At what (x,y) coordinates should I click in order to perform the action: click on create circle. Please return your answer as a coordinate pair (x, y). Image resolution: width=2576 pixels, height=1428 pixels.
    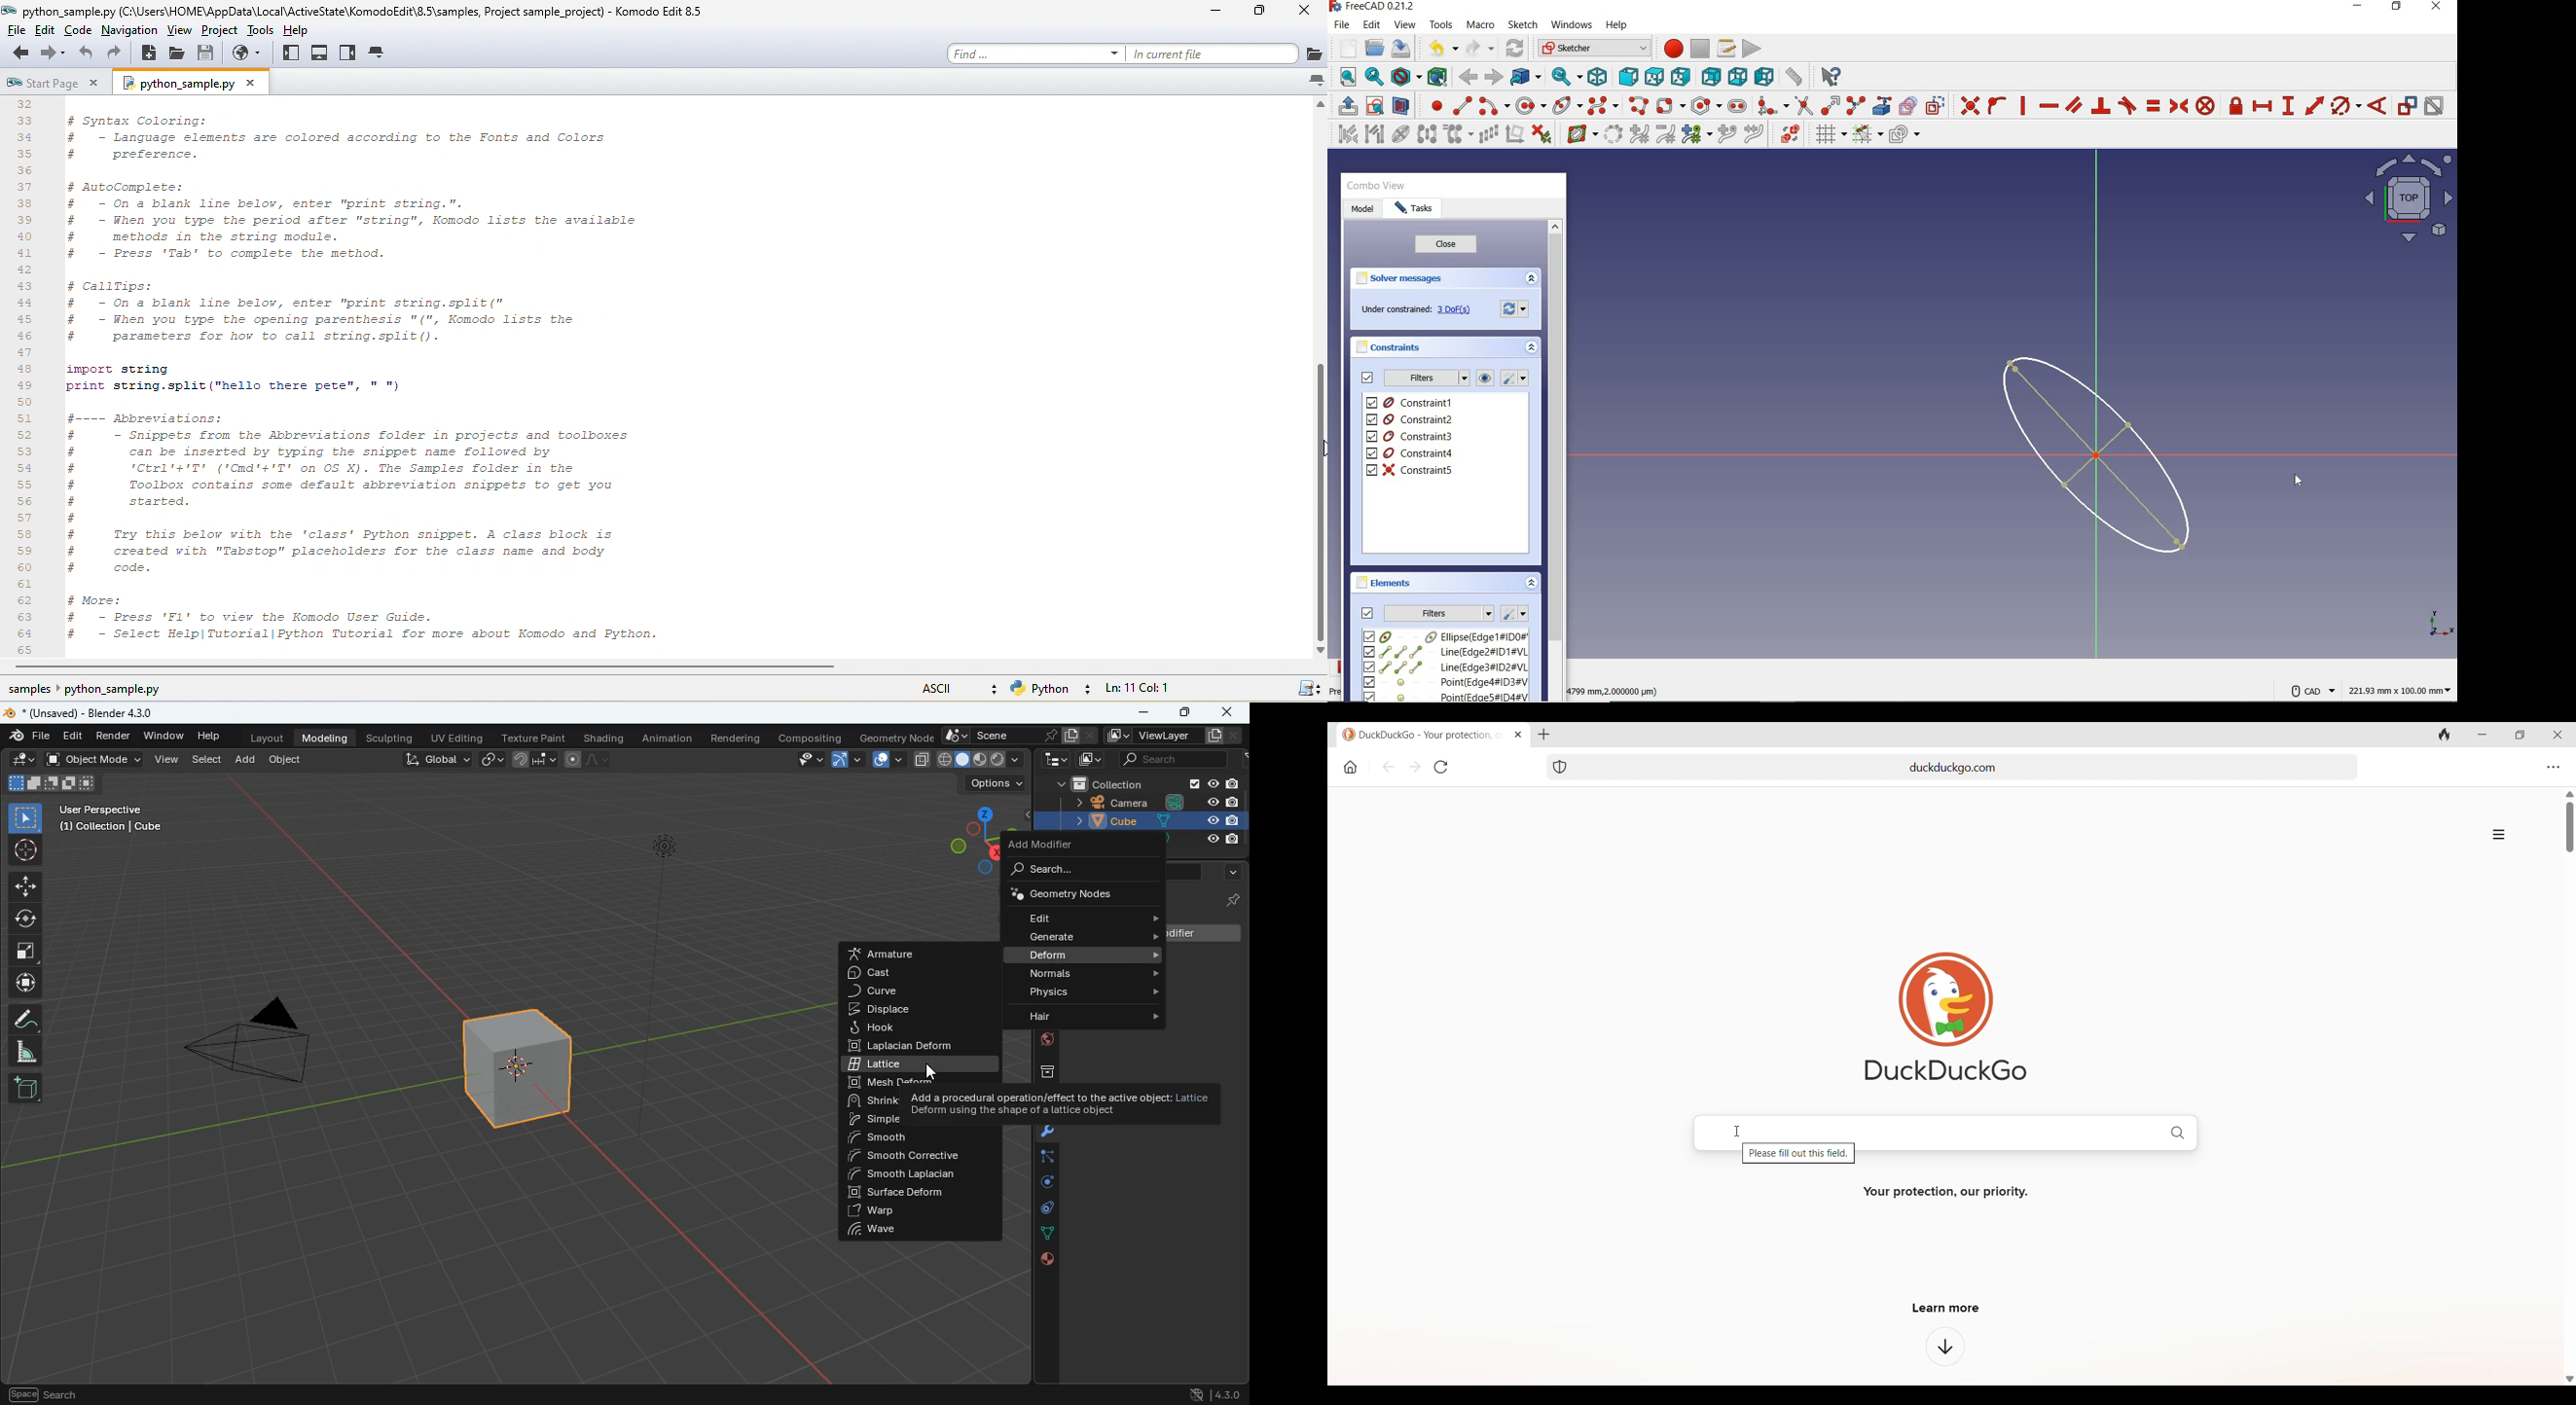
    Looking at the image, I should click on (1531, 104).